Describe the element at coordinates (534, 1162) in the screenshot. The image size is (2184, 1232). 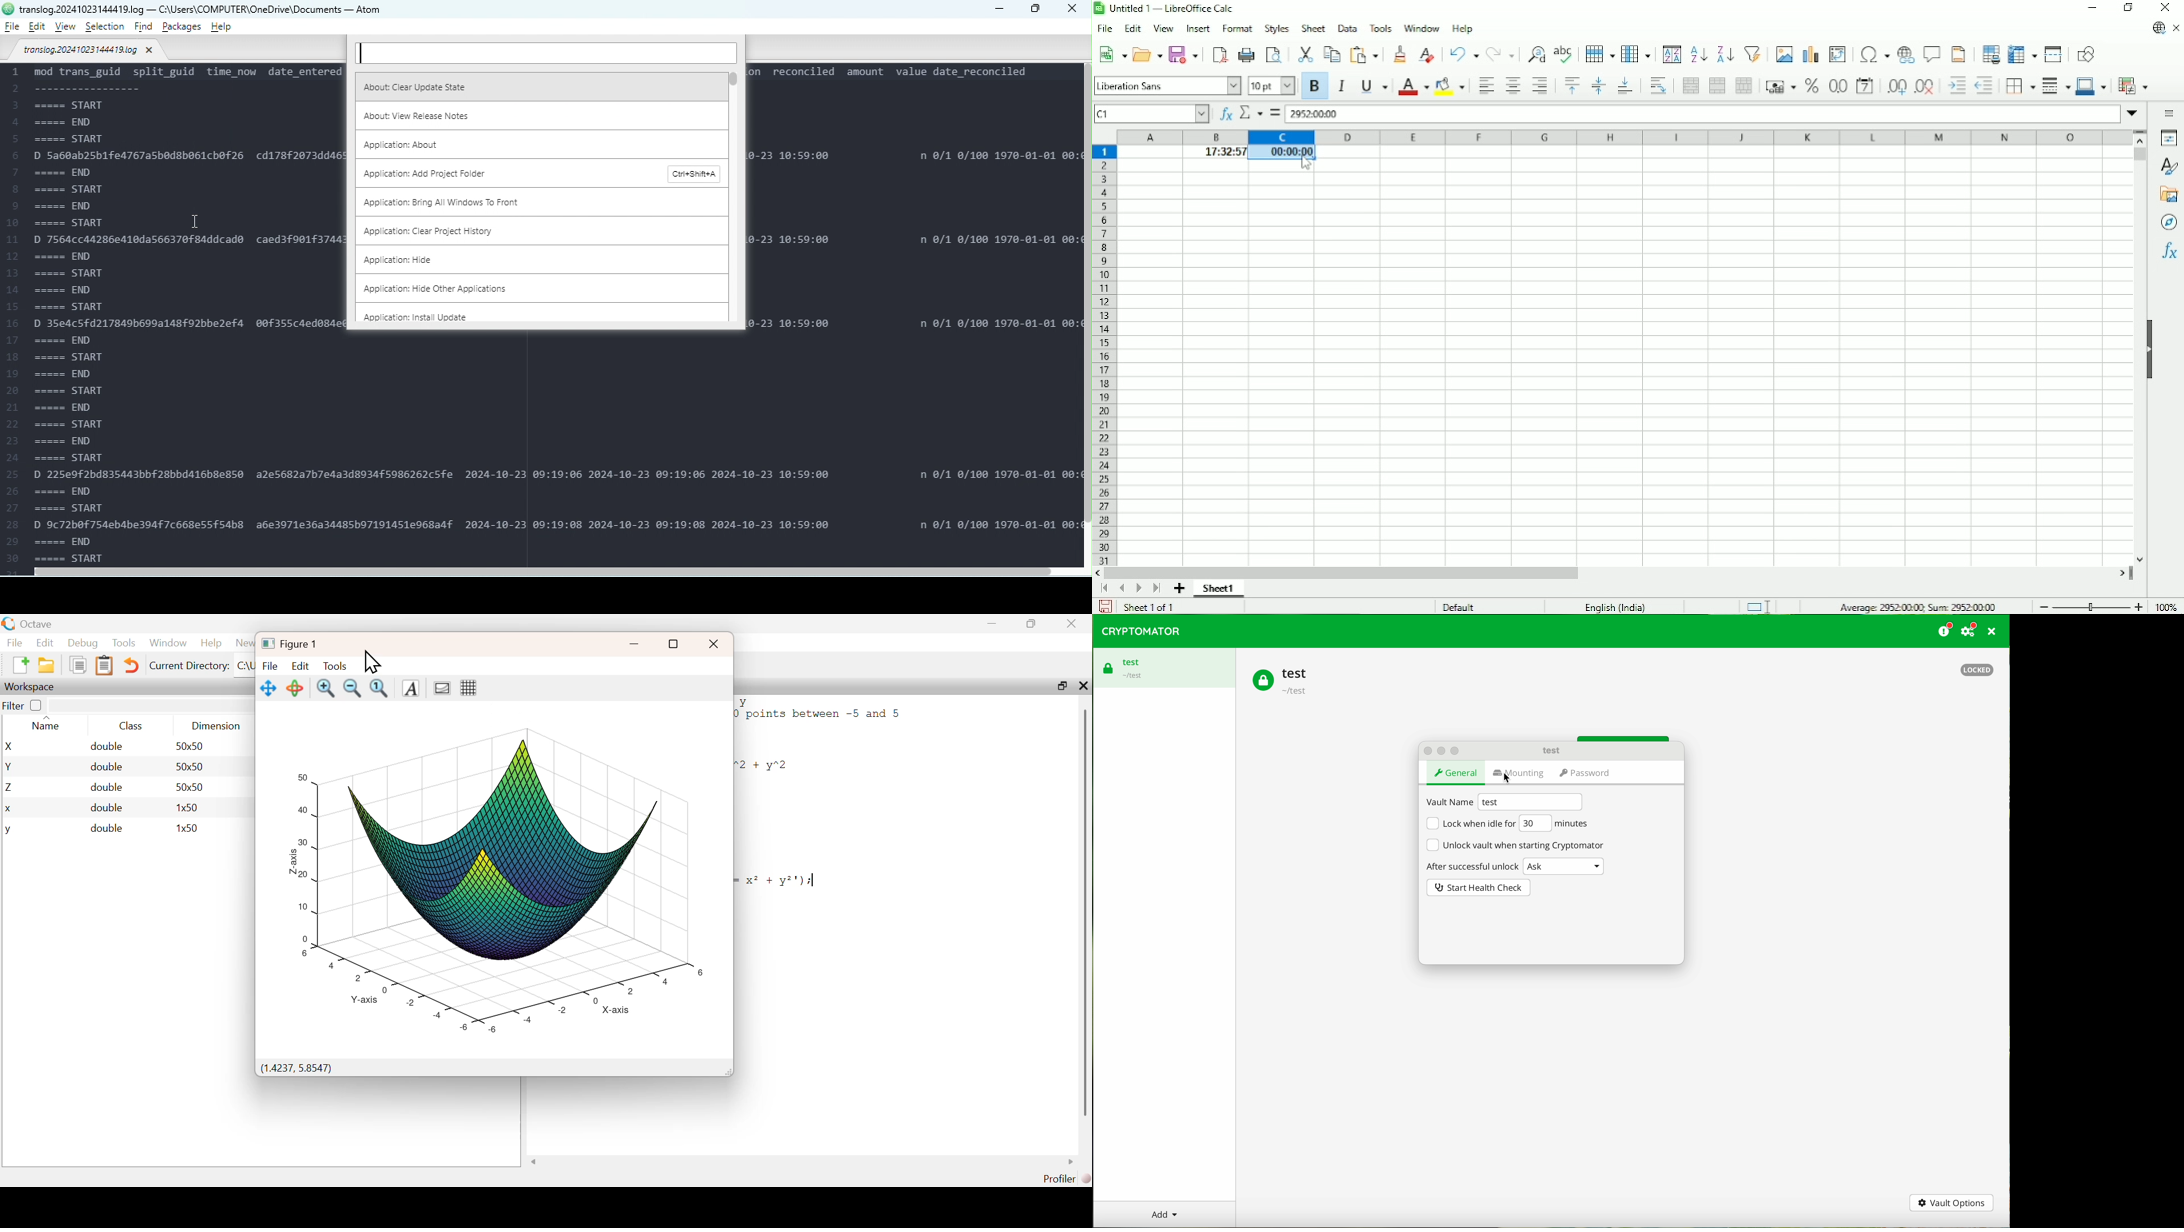
I see `scroll left` at that location.